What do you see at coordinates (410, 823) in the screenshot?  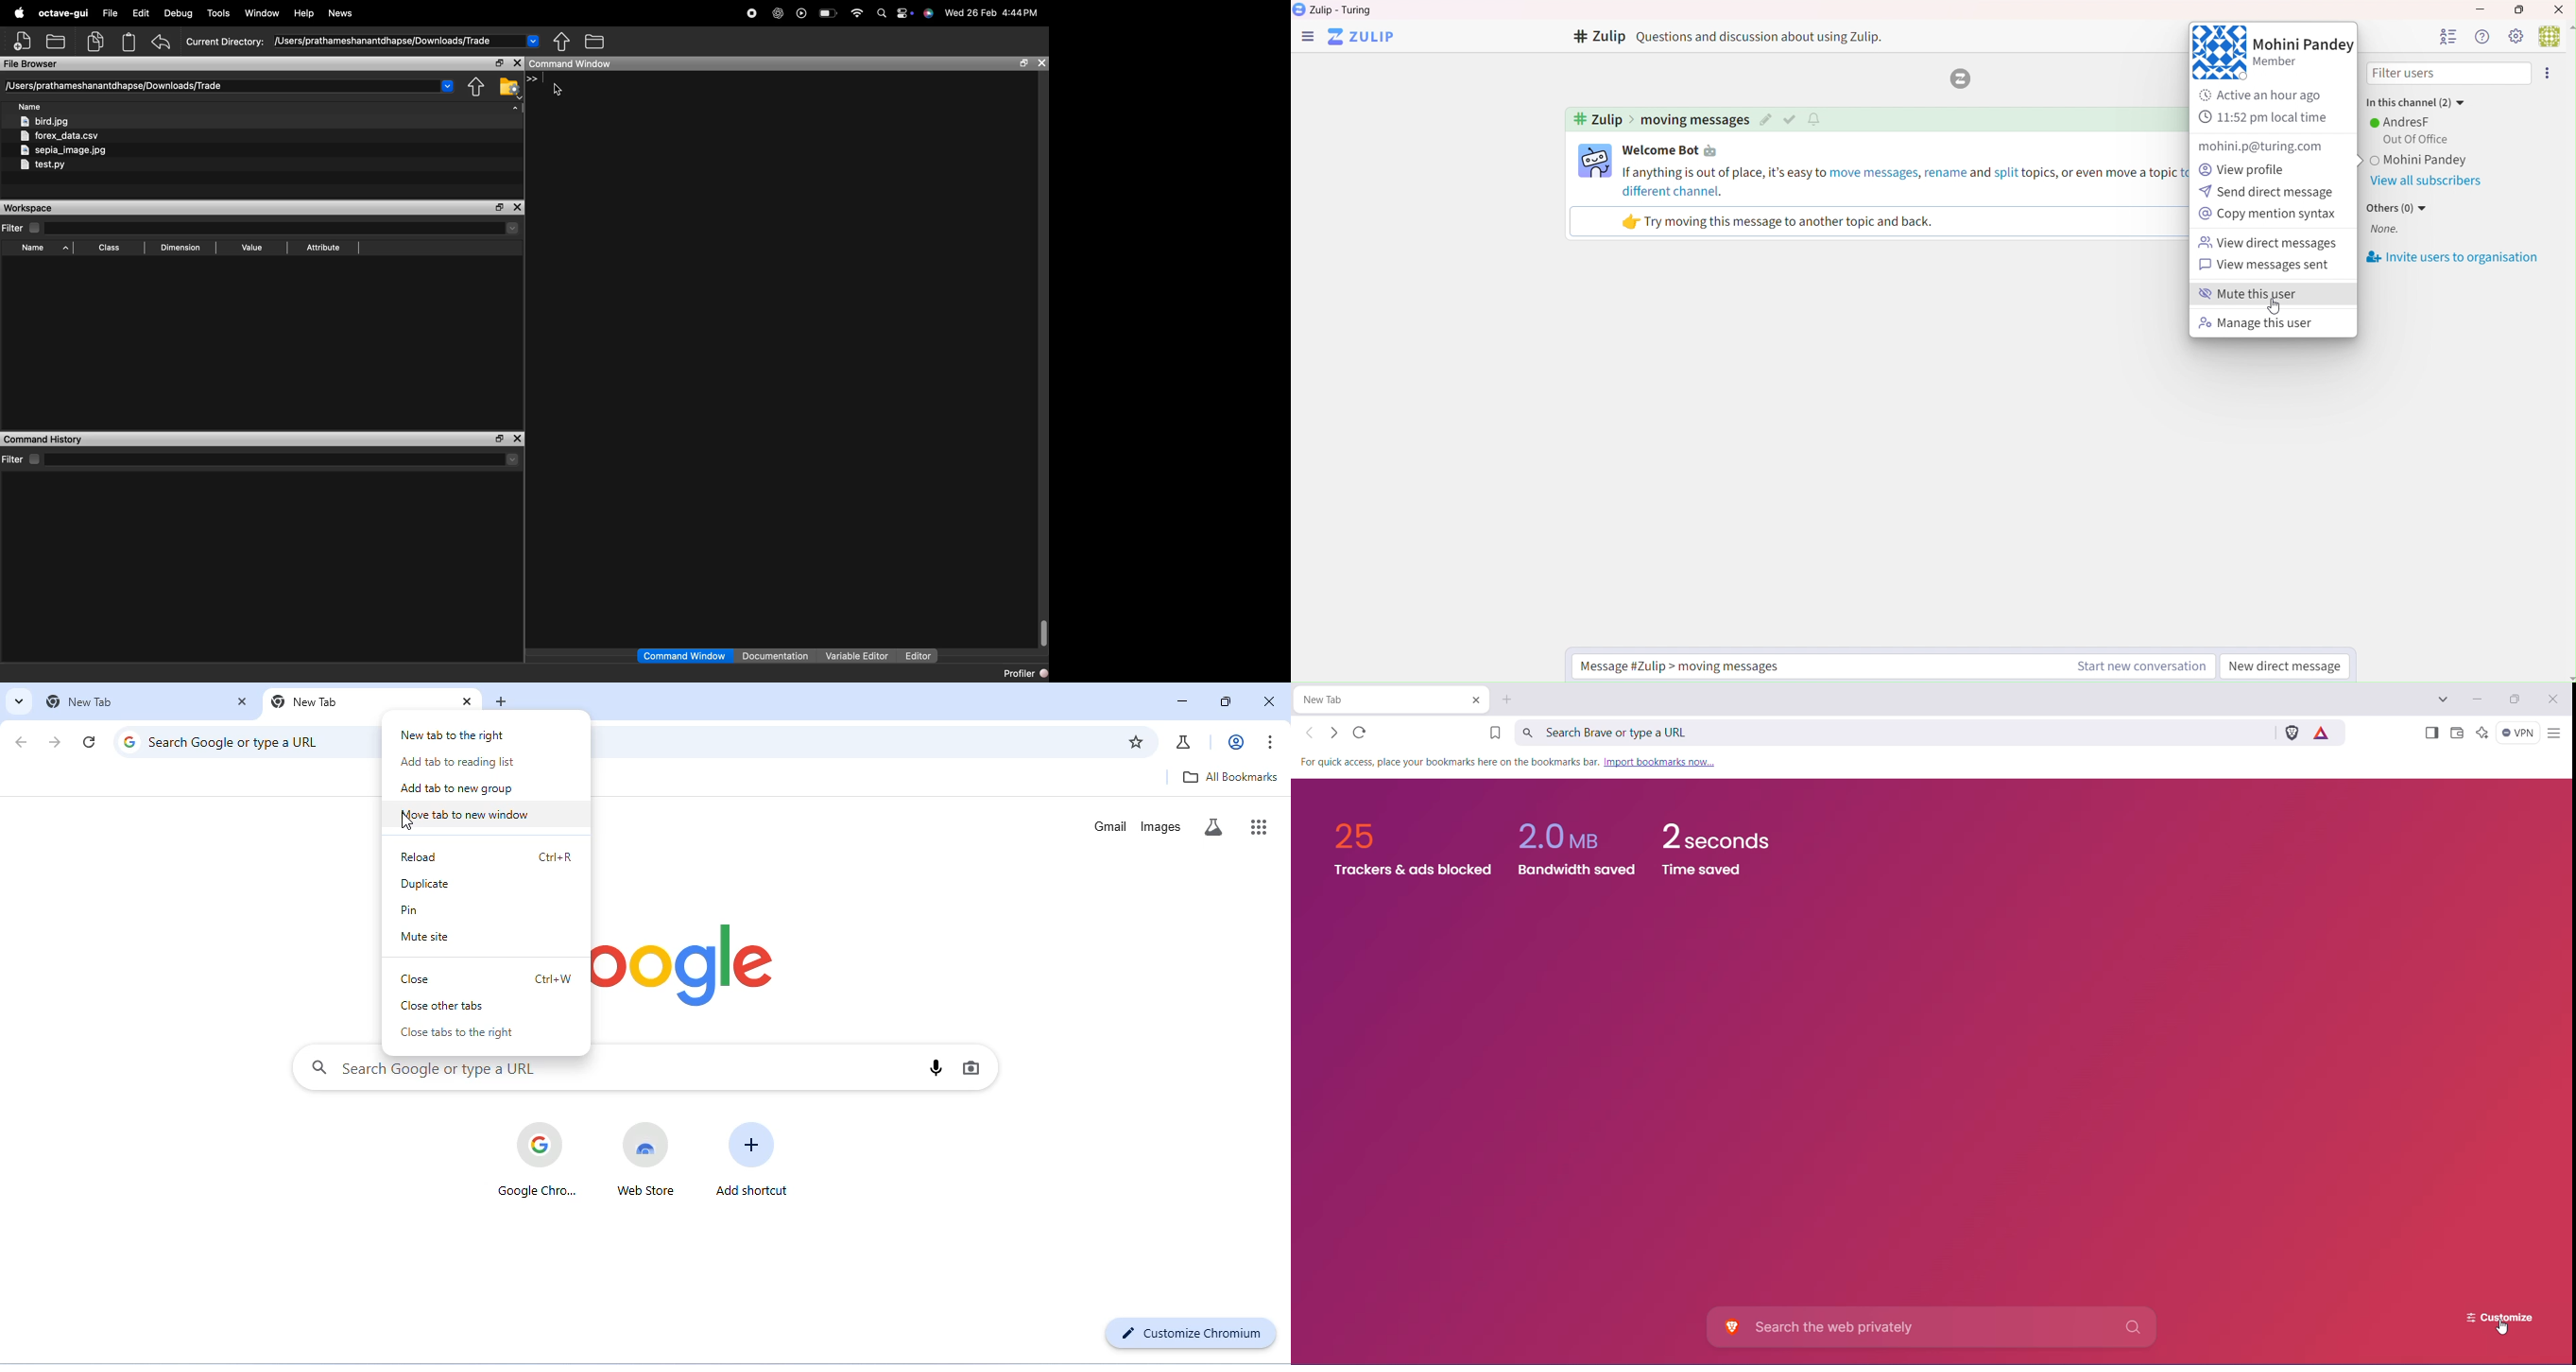 I see `cursor` at bounding box center [410, 823].